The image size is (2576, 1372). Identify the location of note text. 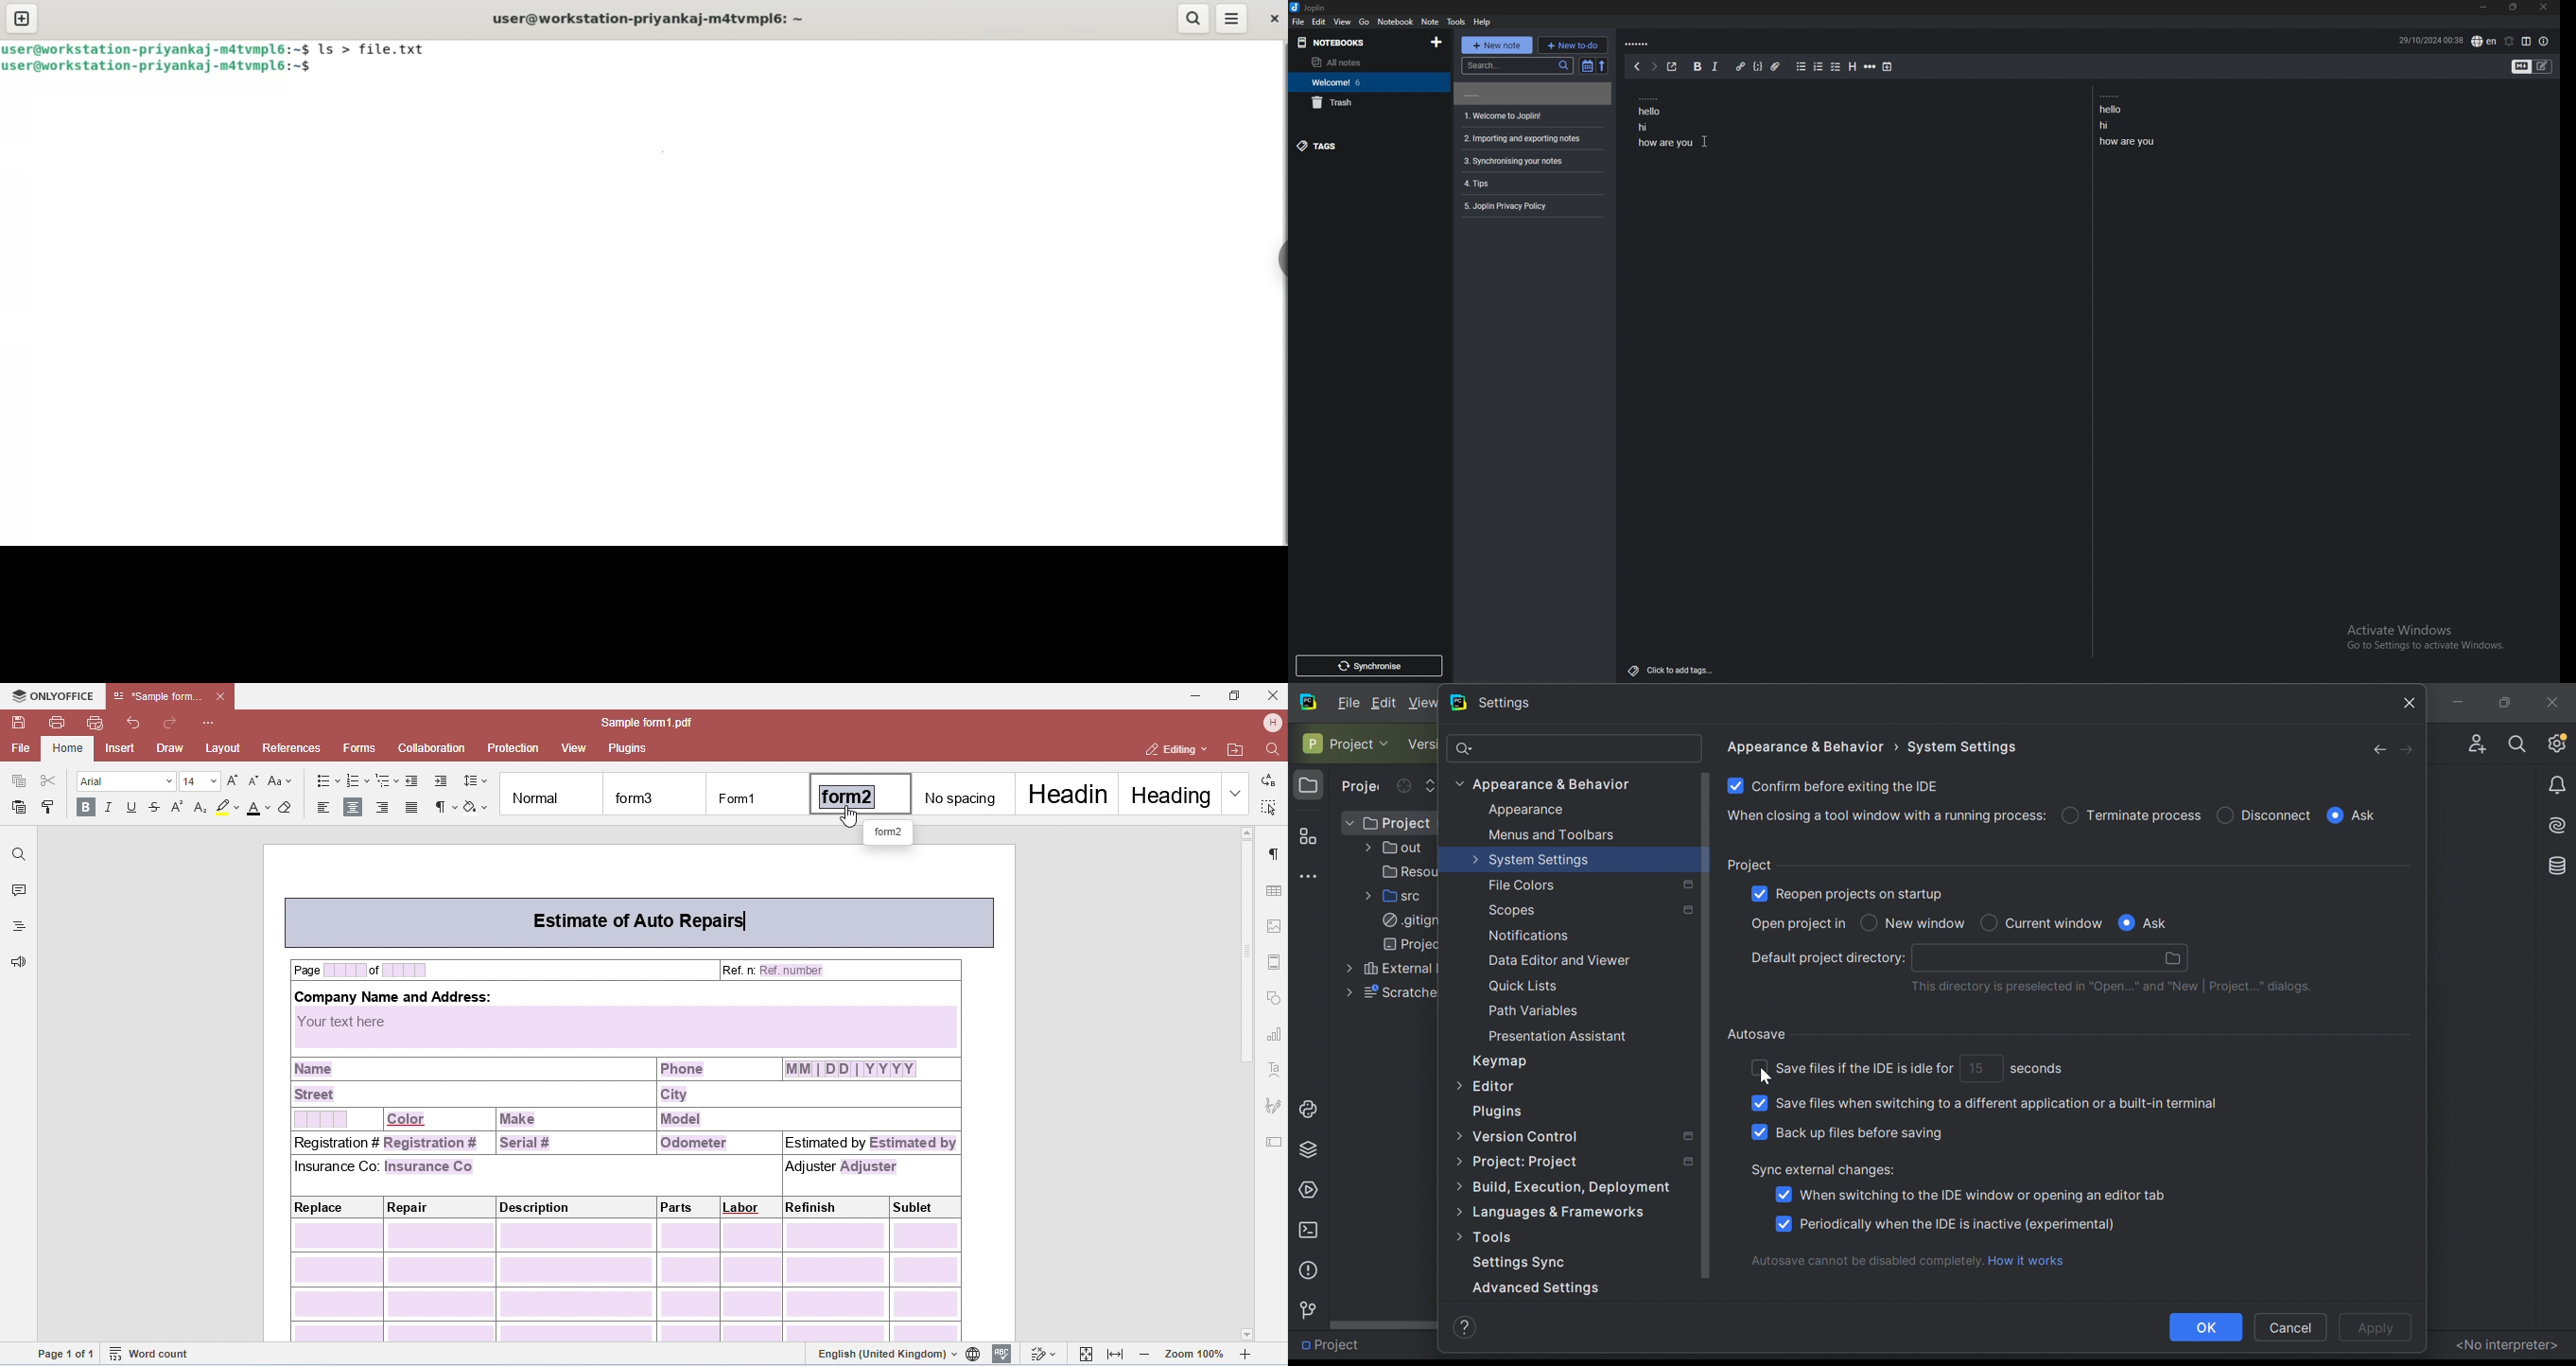
(1668, 119).